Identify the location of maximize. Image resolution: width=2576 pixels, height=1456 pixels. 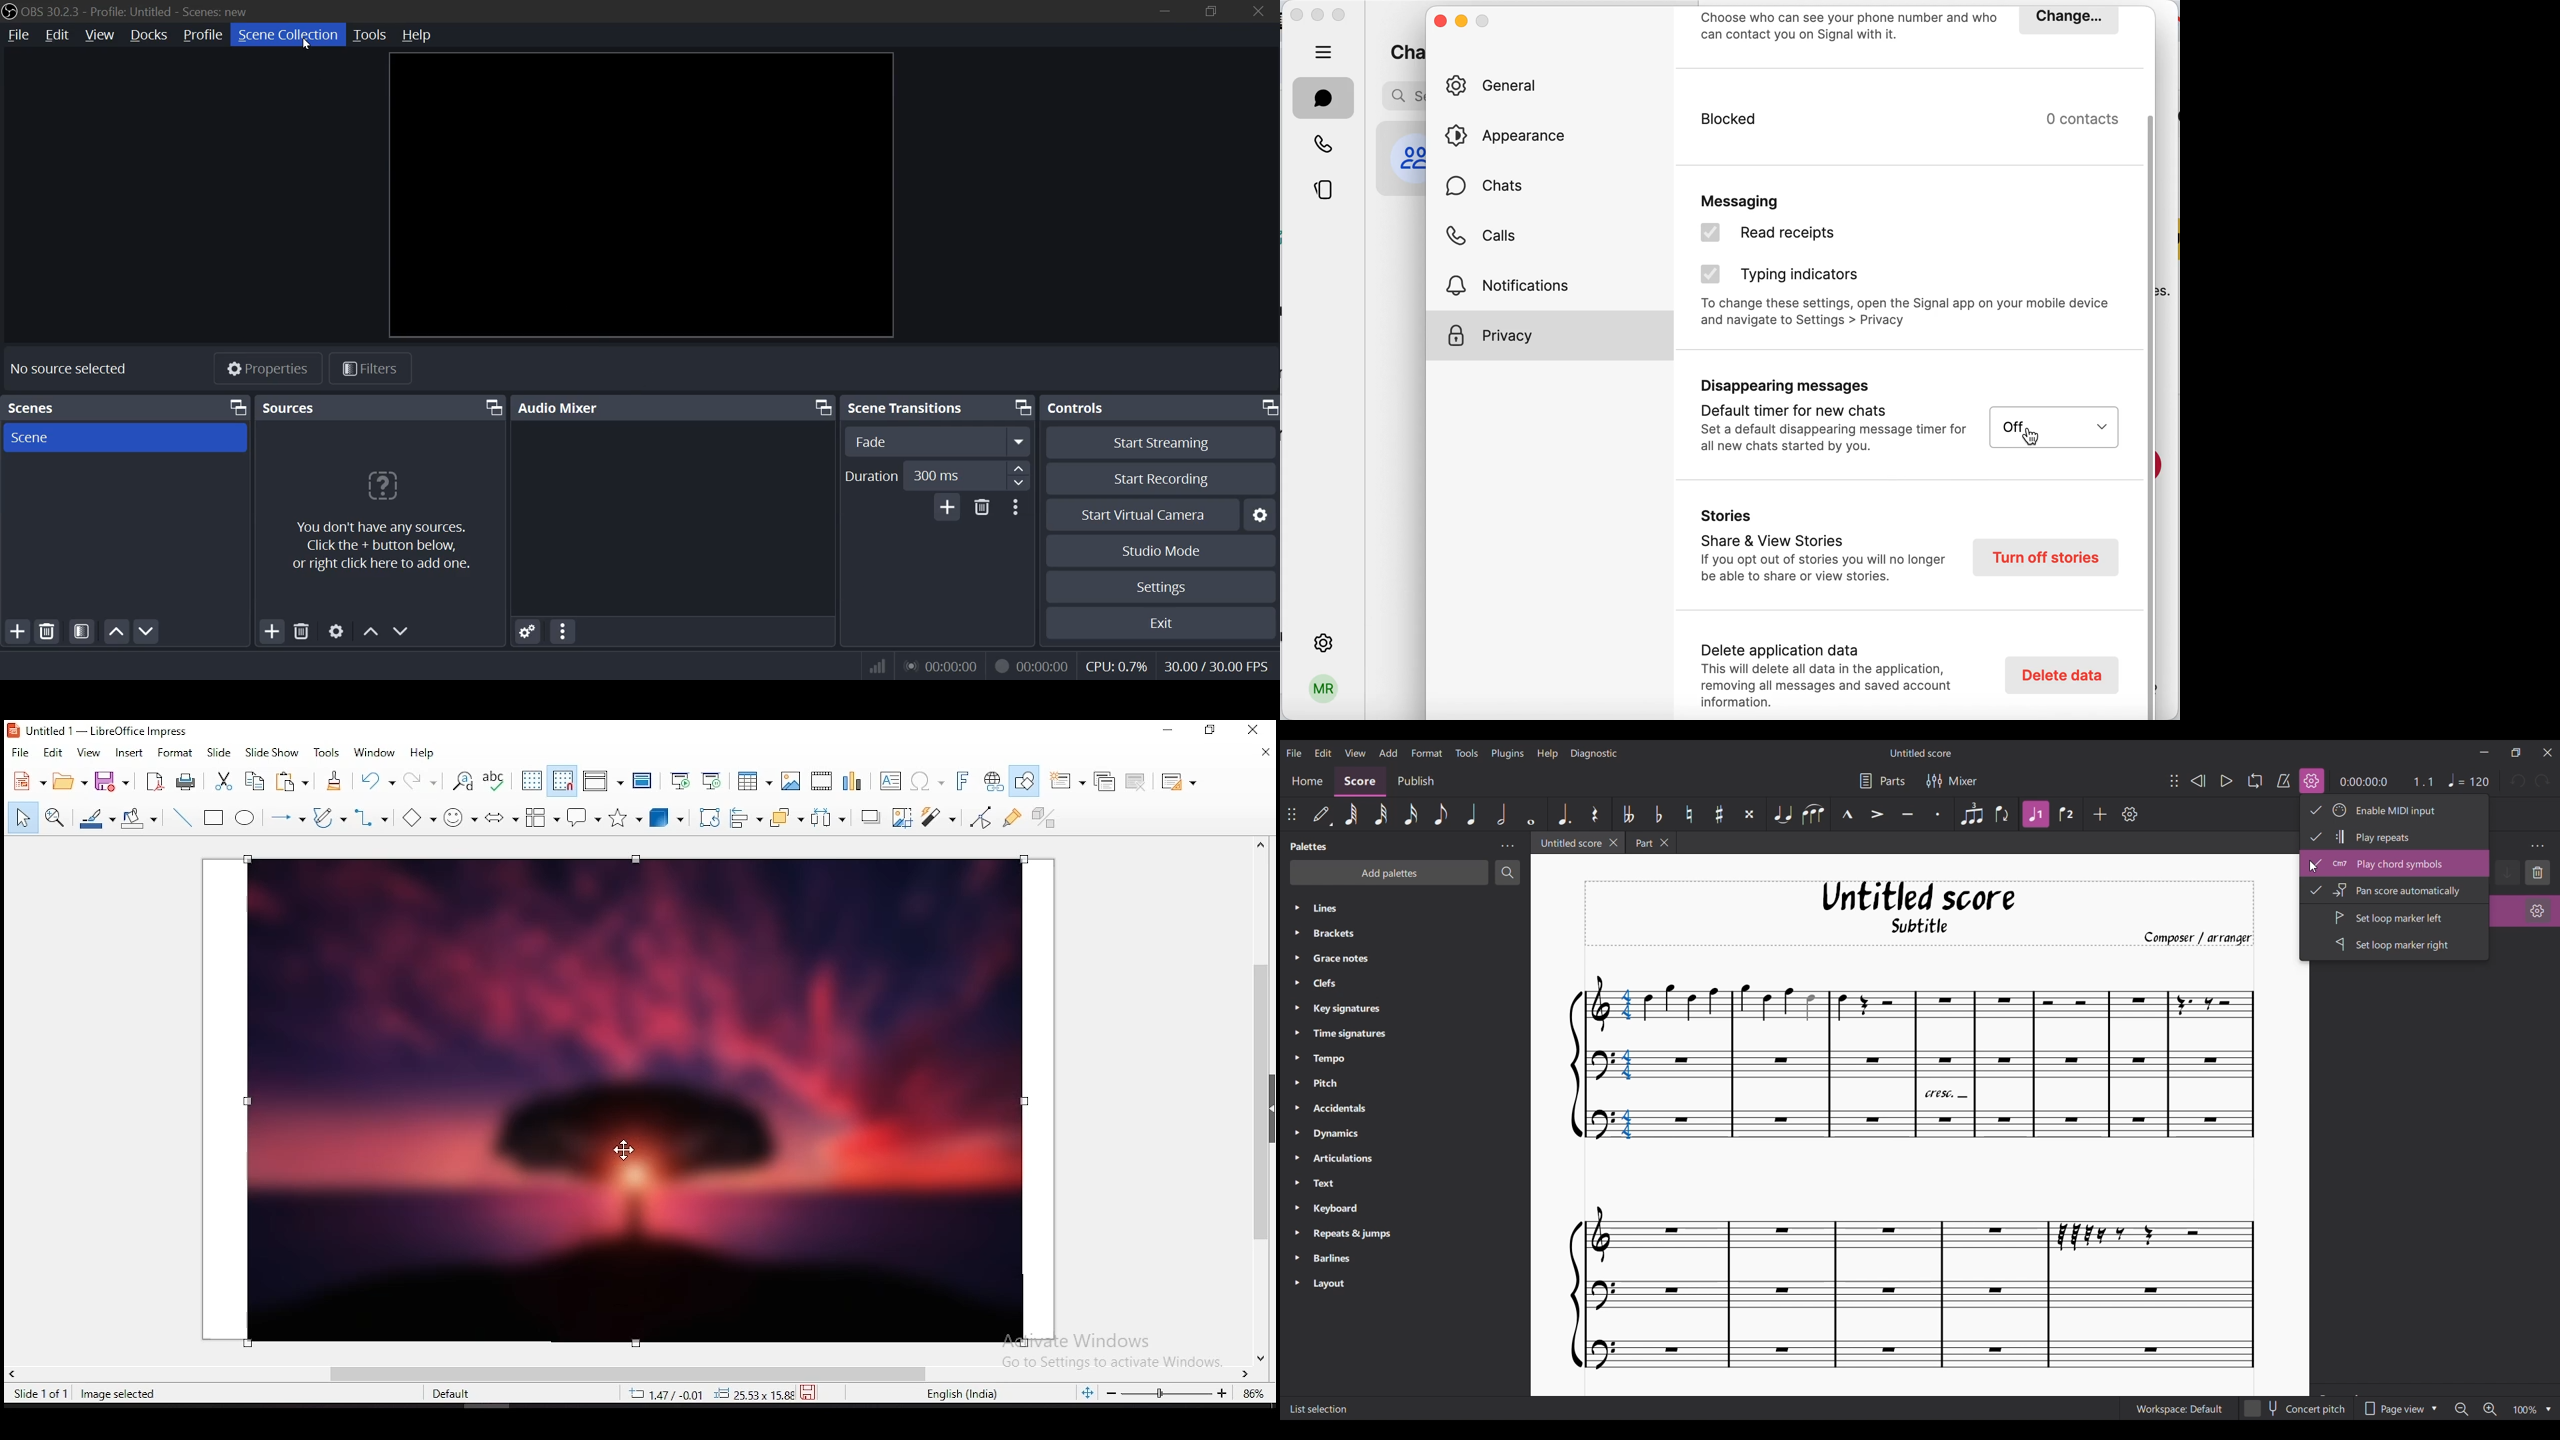
(1341, 16).